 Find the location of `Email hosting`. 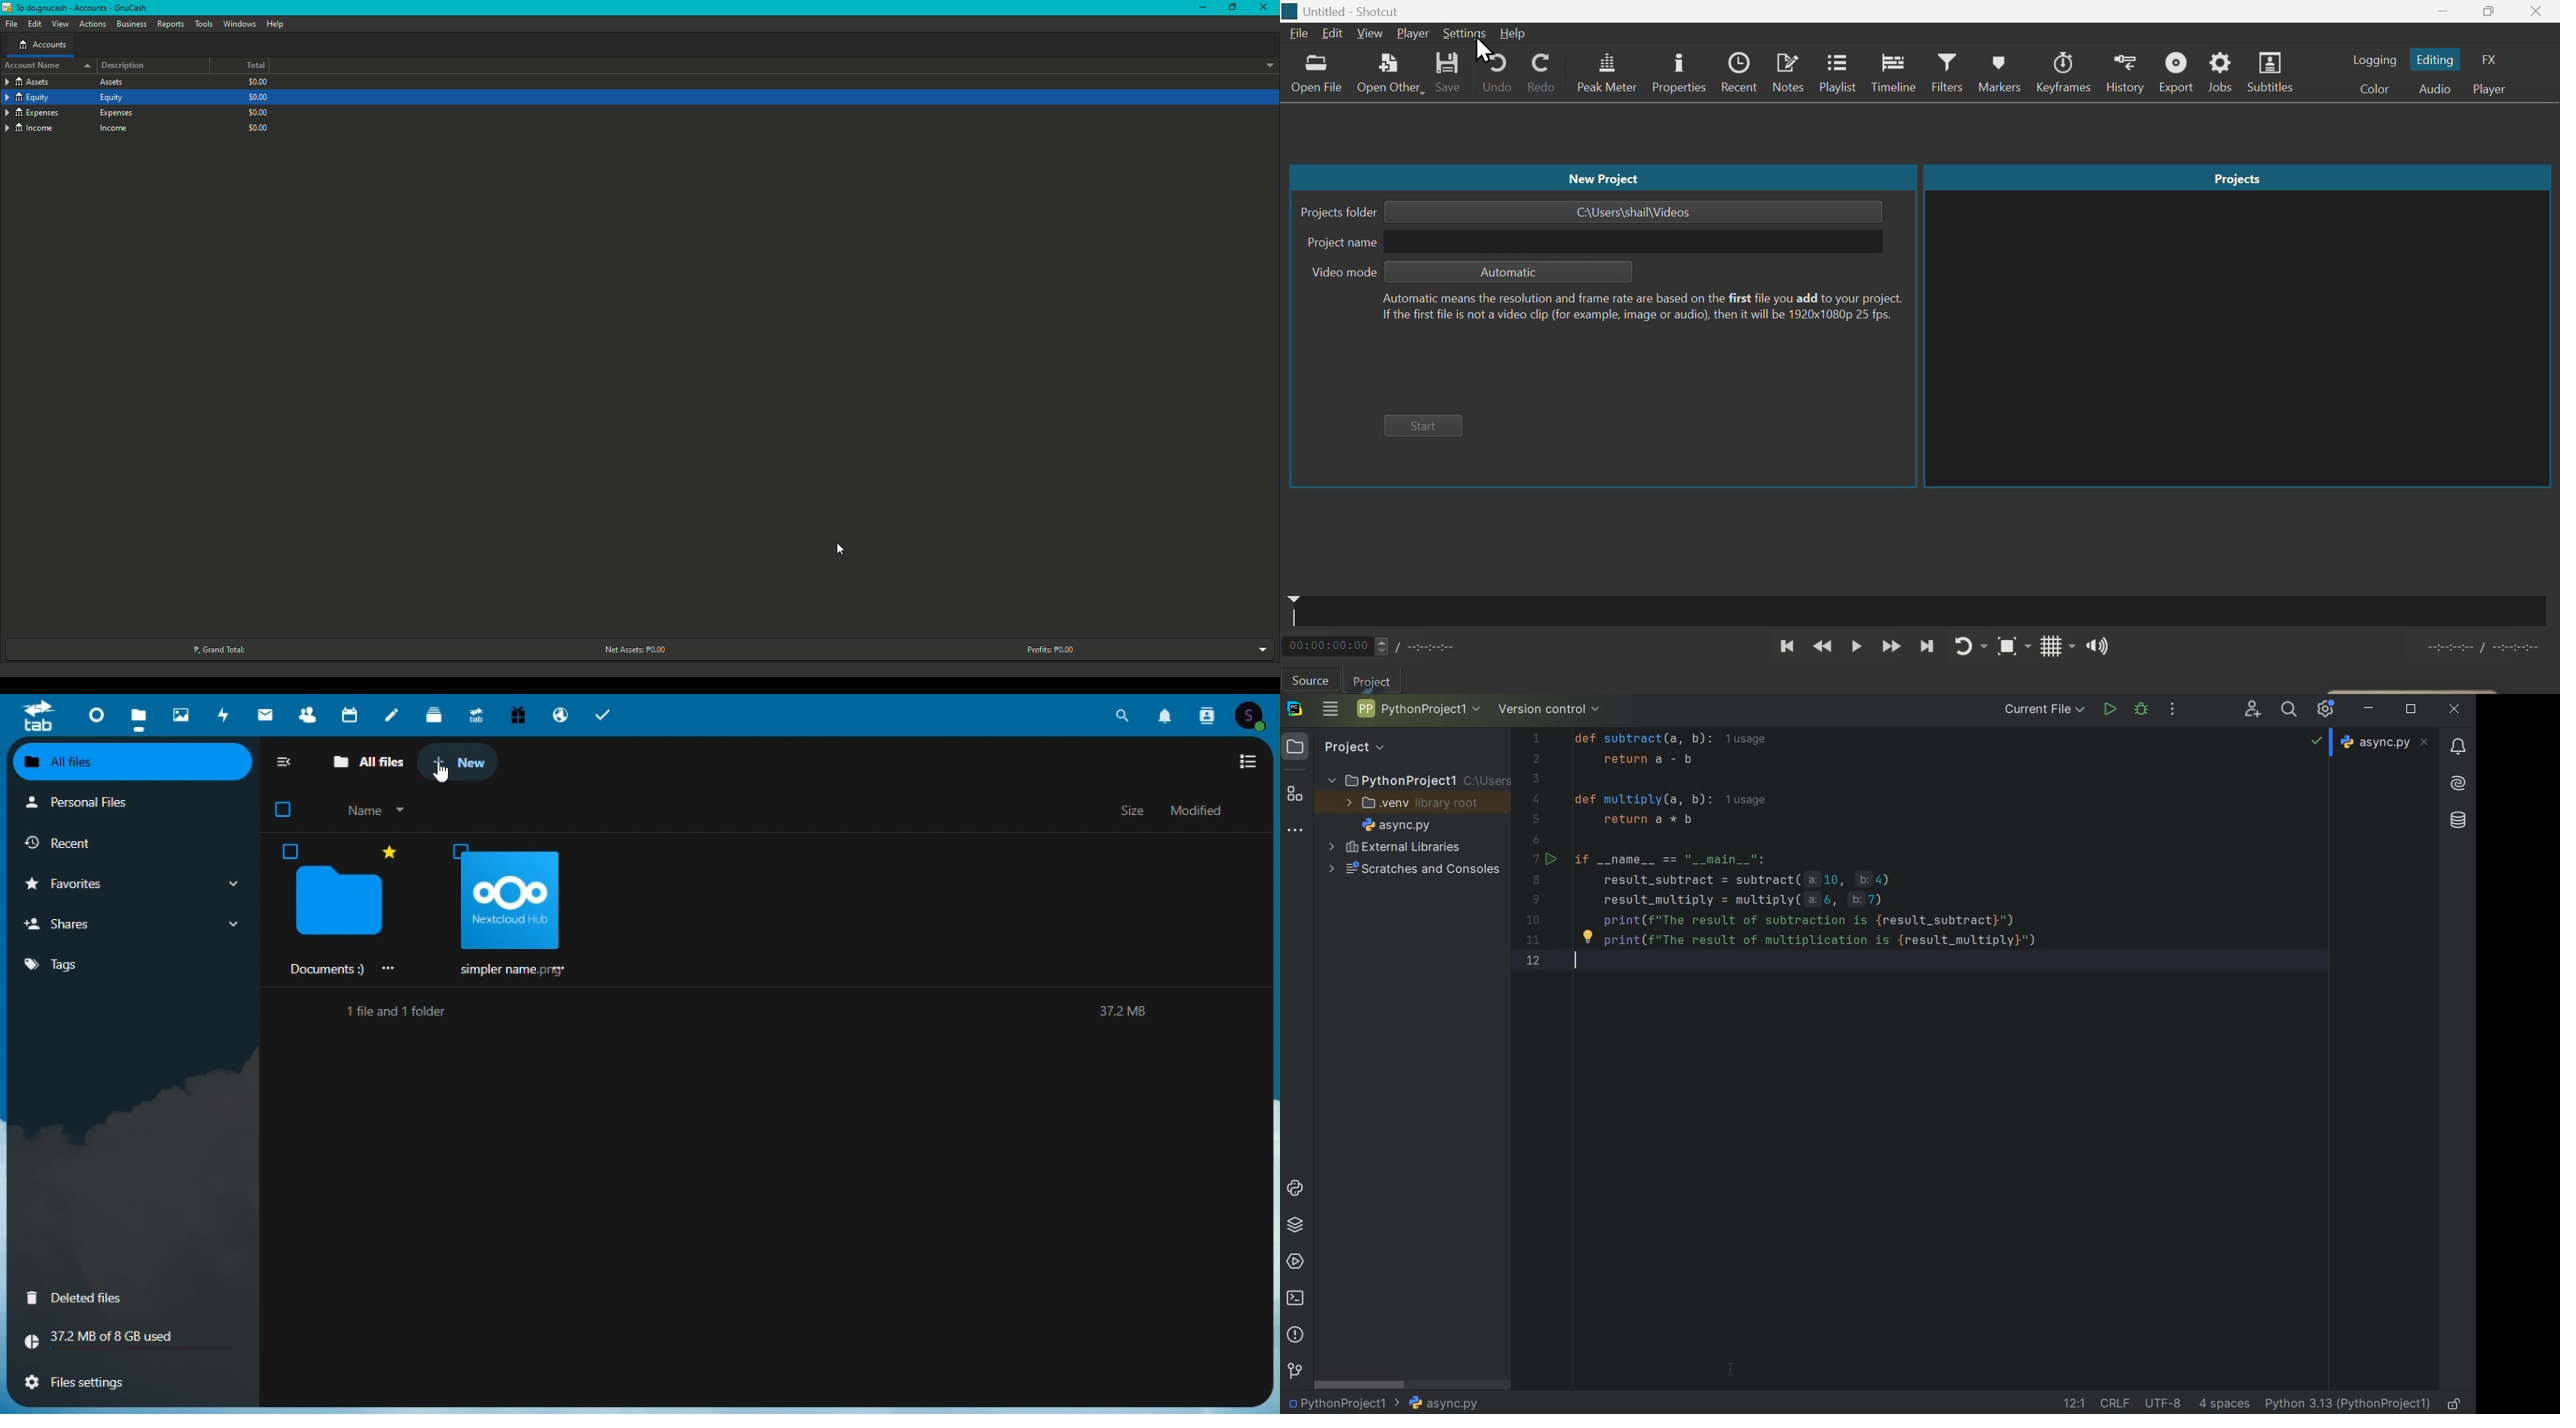

Email hosting is located at coordinates (561, 713).